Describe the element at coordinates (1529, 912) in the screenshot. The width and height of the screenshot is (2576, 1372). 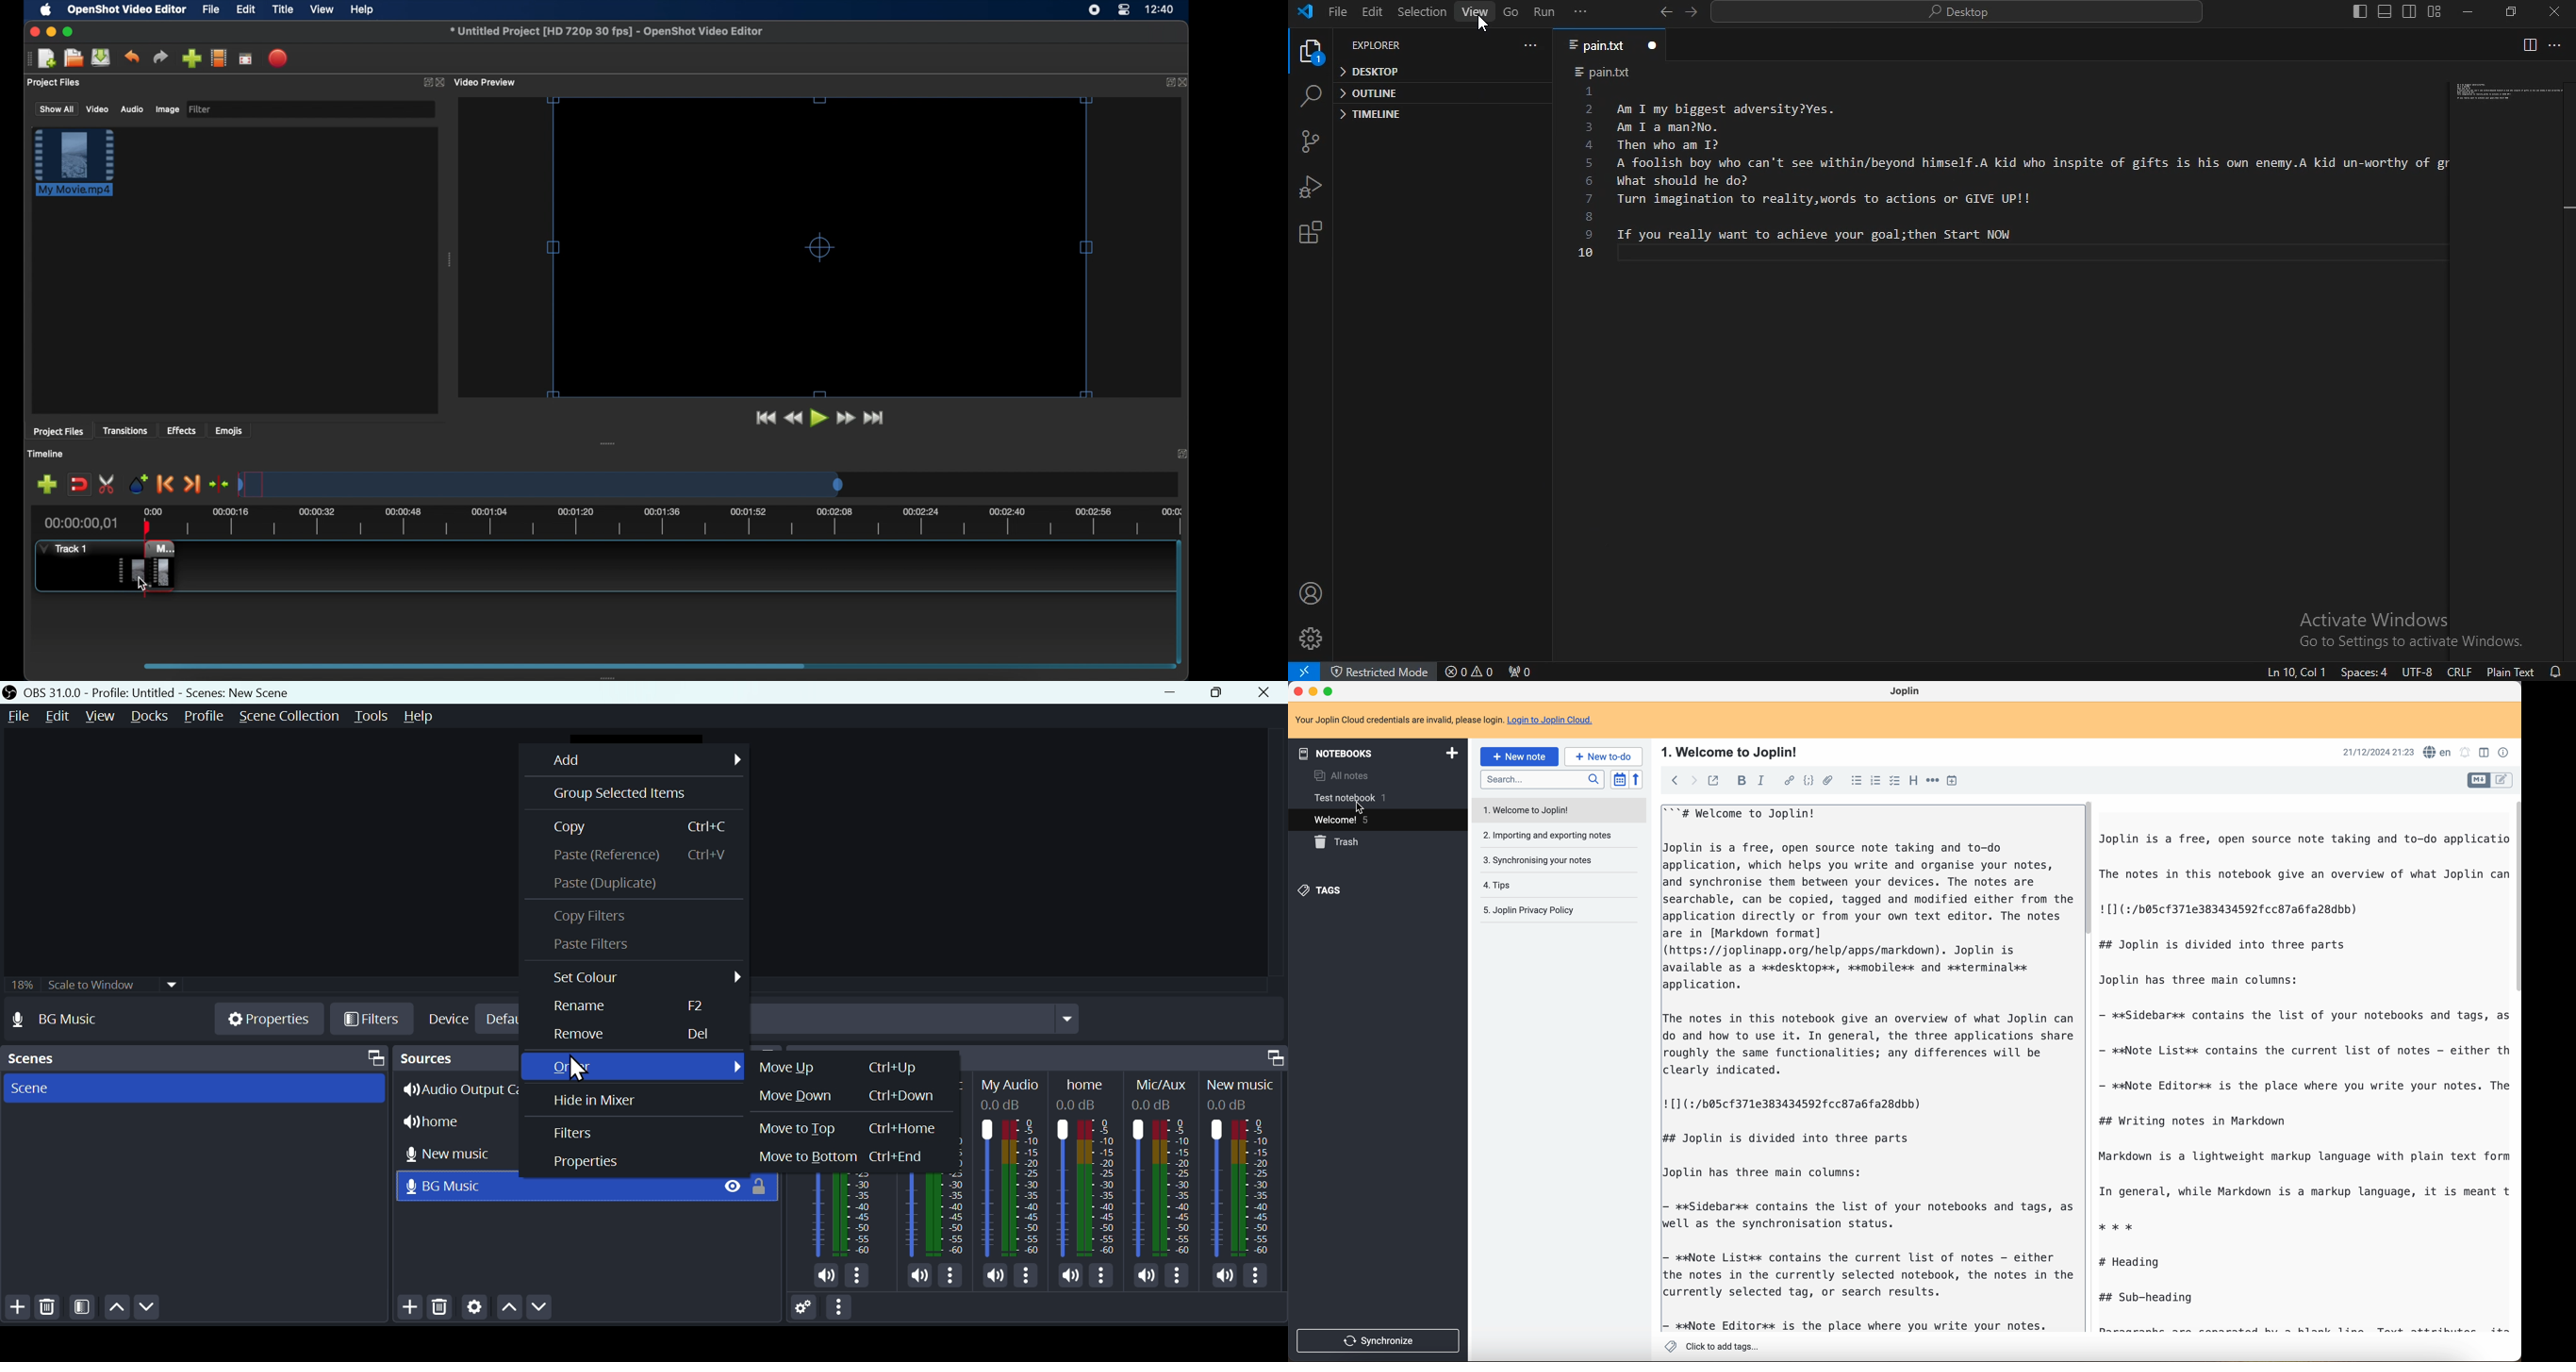
I see `Joplin privacy policy` at that location.